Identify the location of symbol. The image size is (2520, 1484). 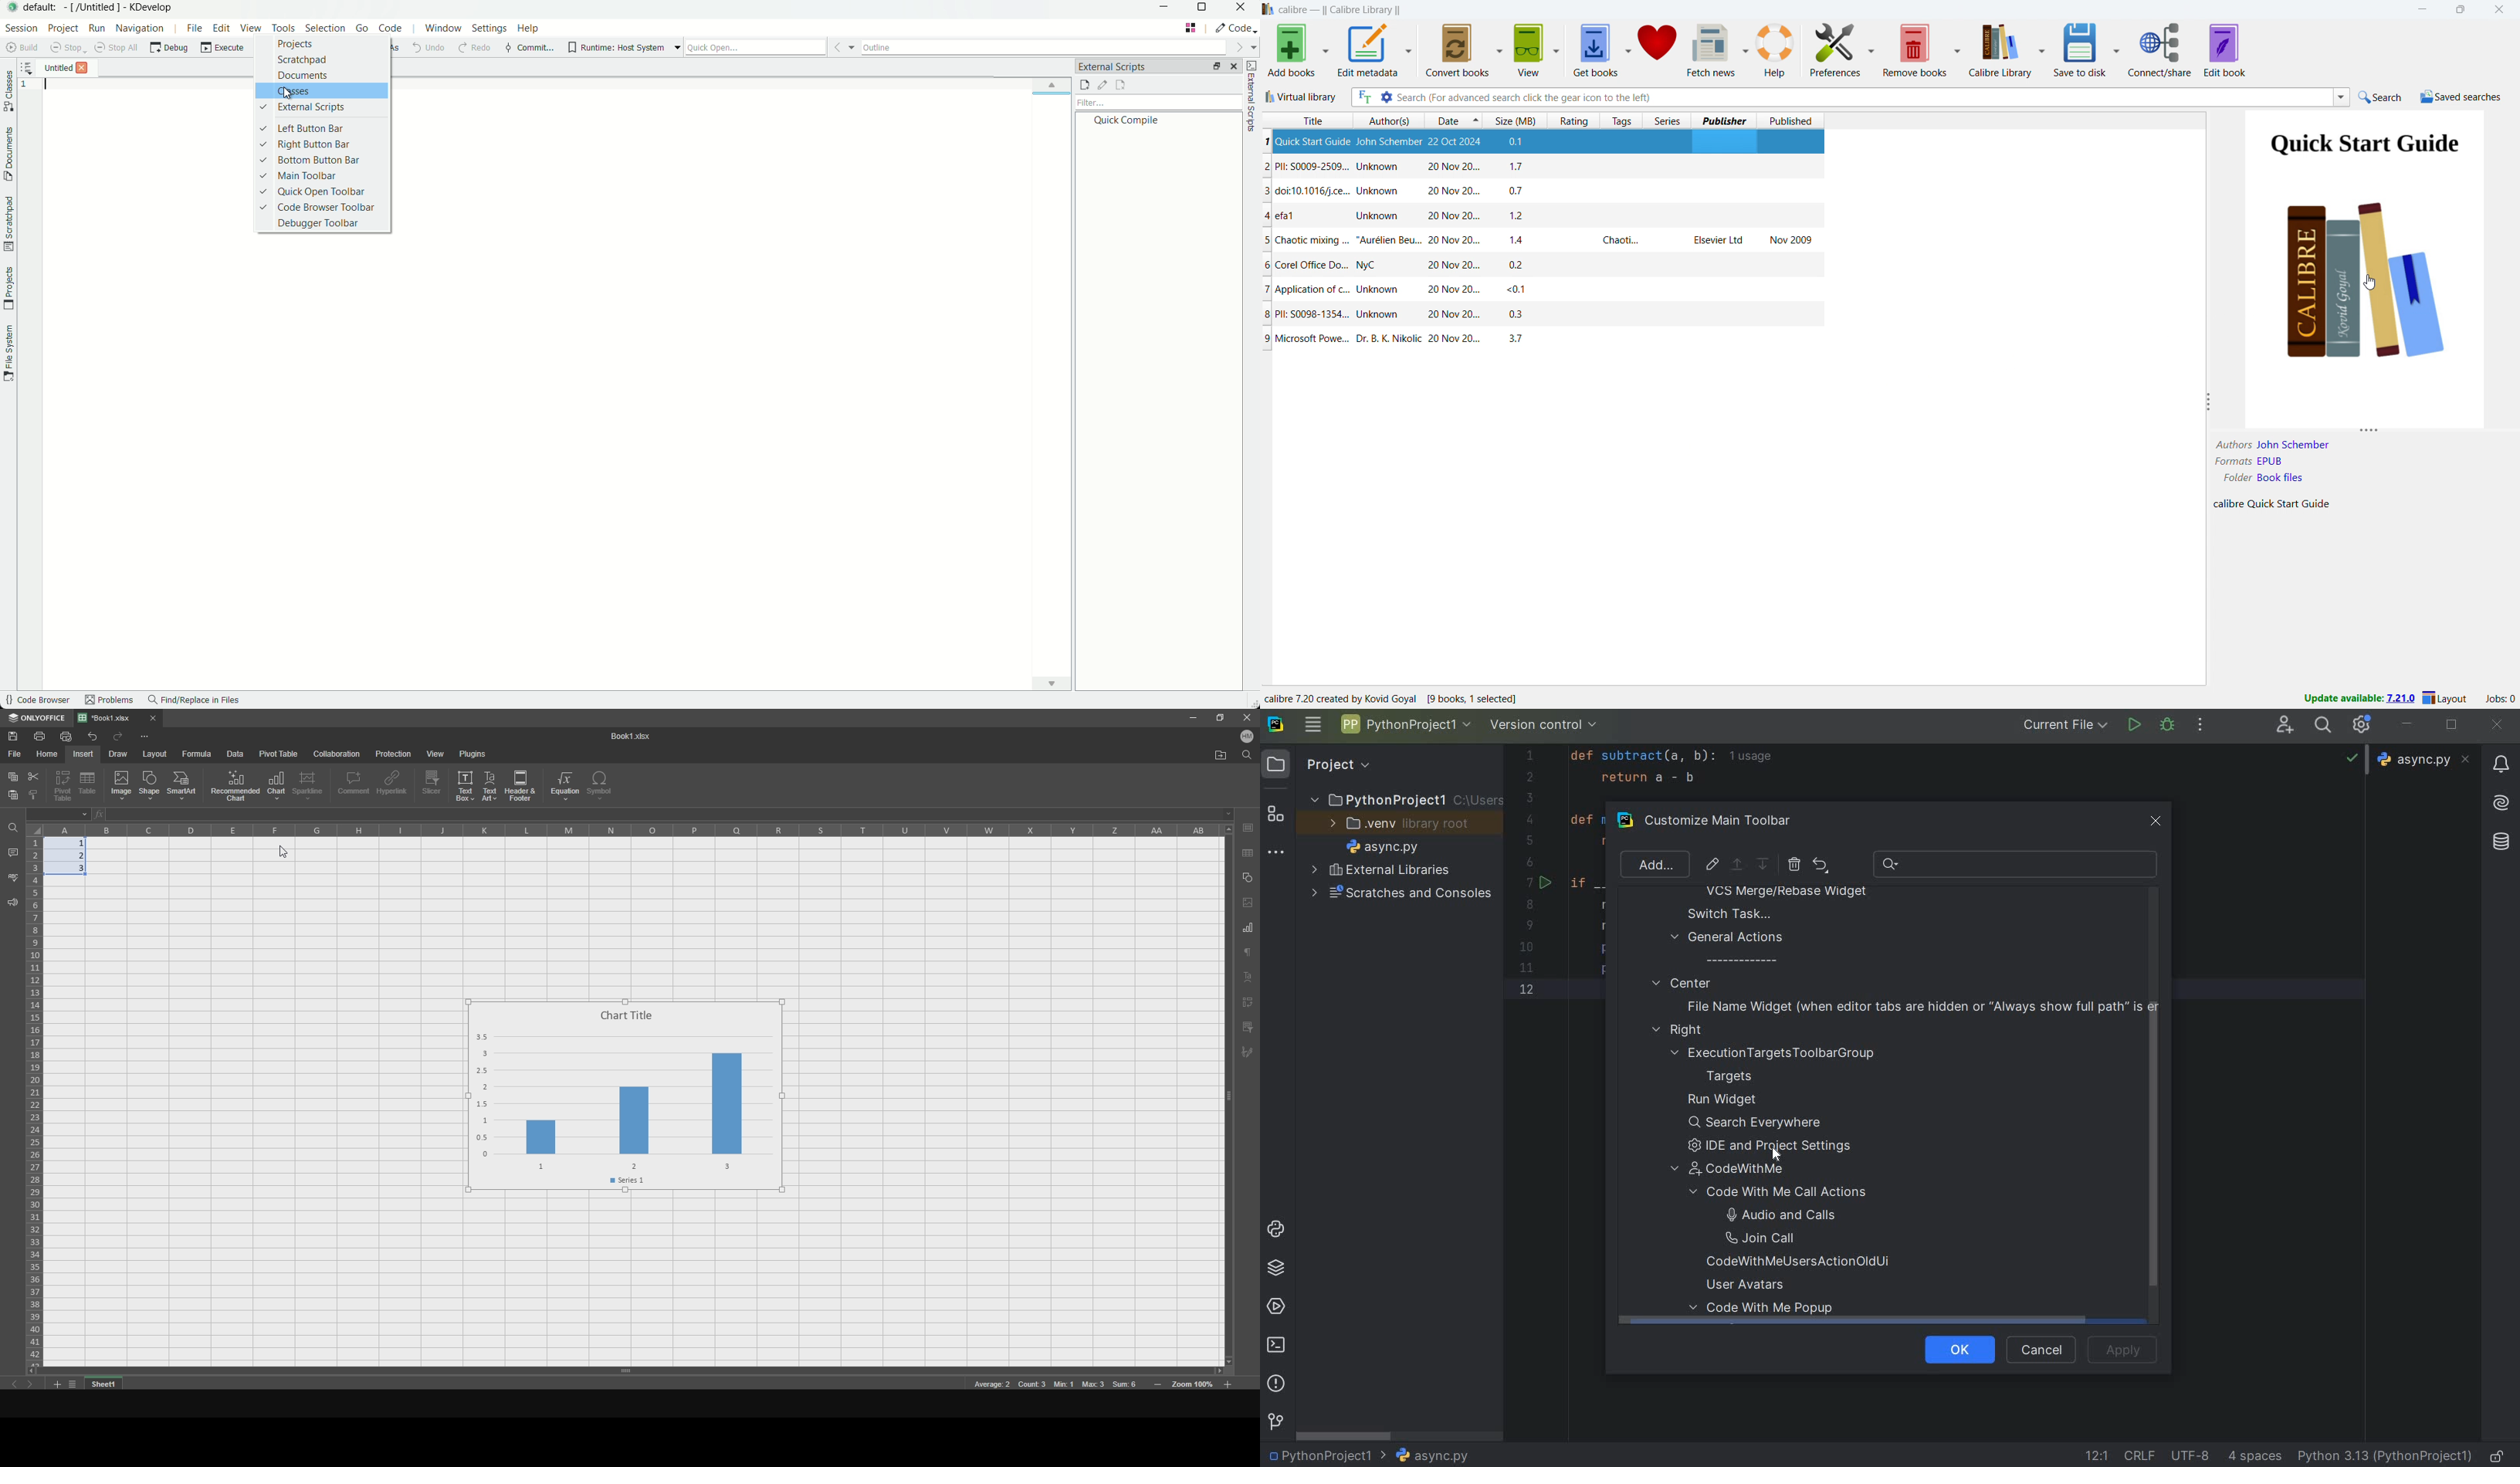
(602, 785).